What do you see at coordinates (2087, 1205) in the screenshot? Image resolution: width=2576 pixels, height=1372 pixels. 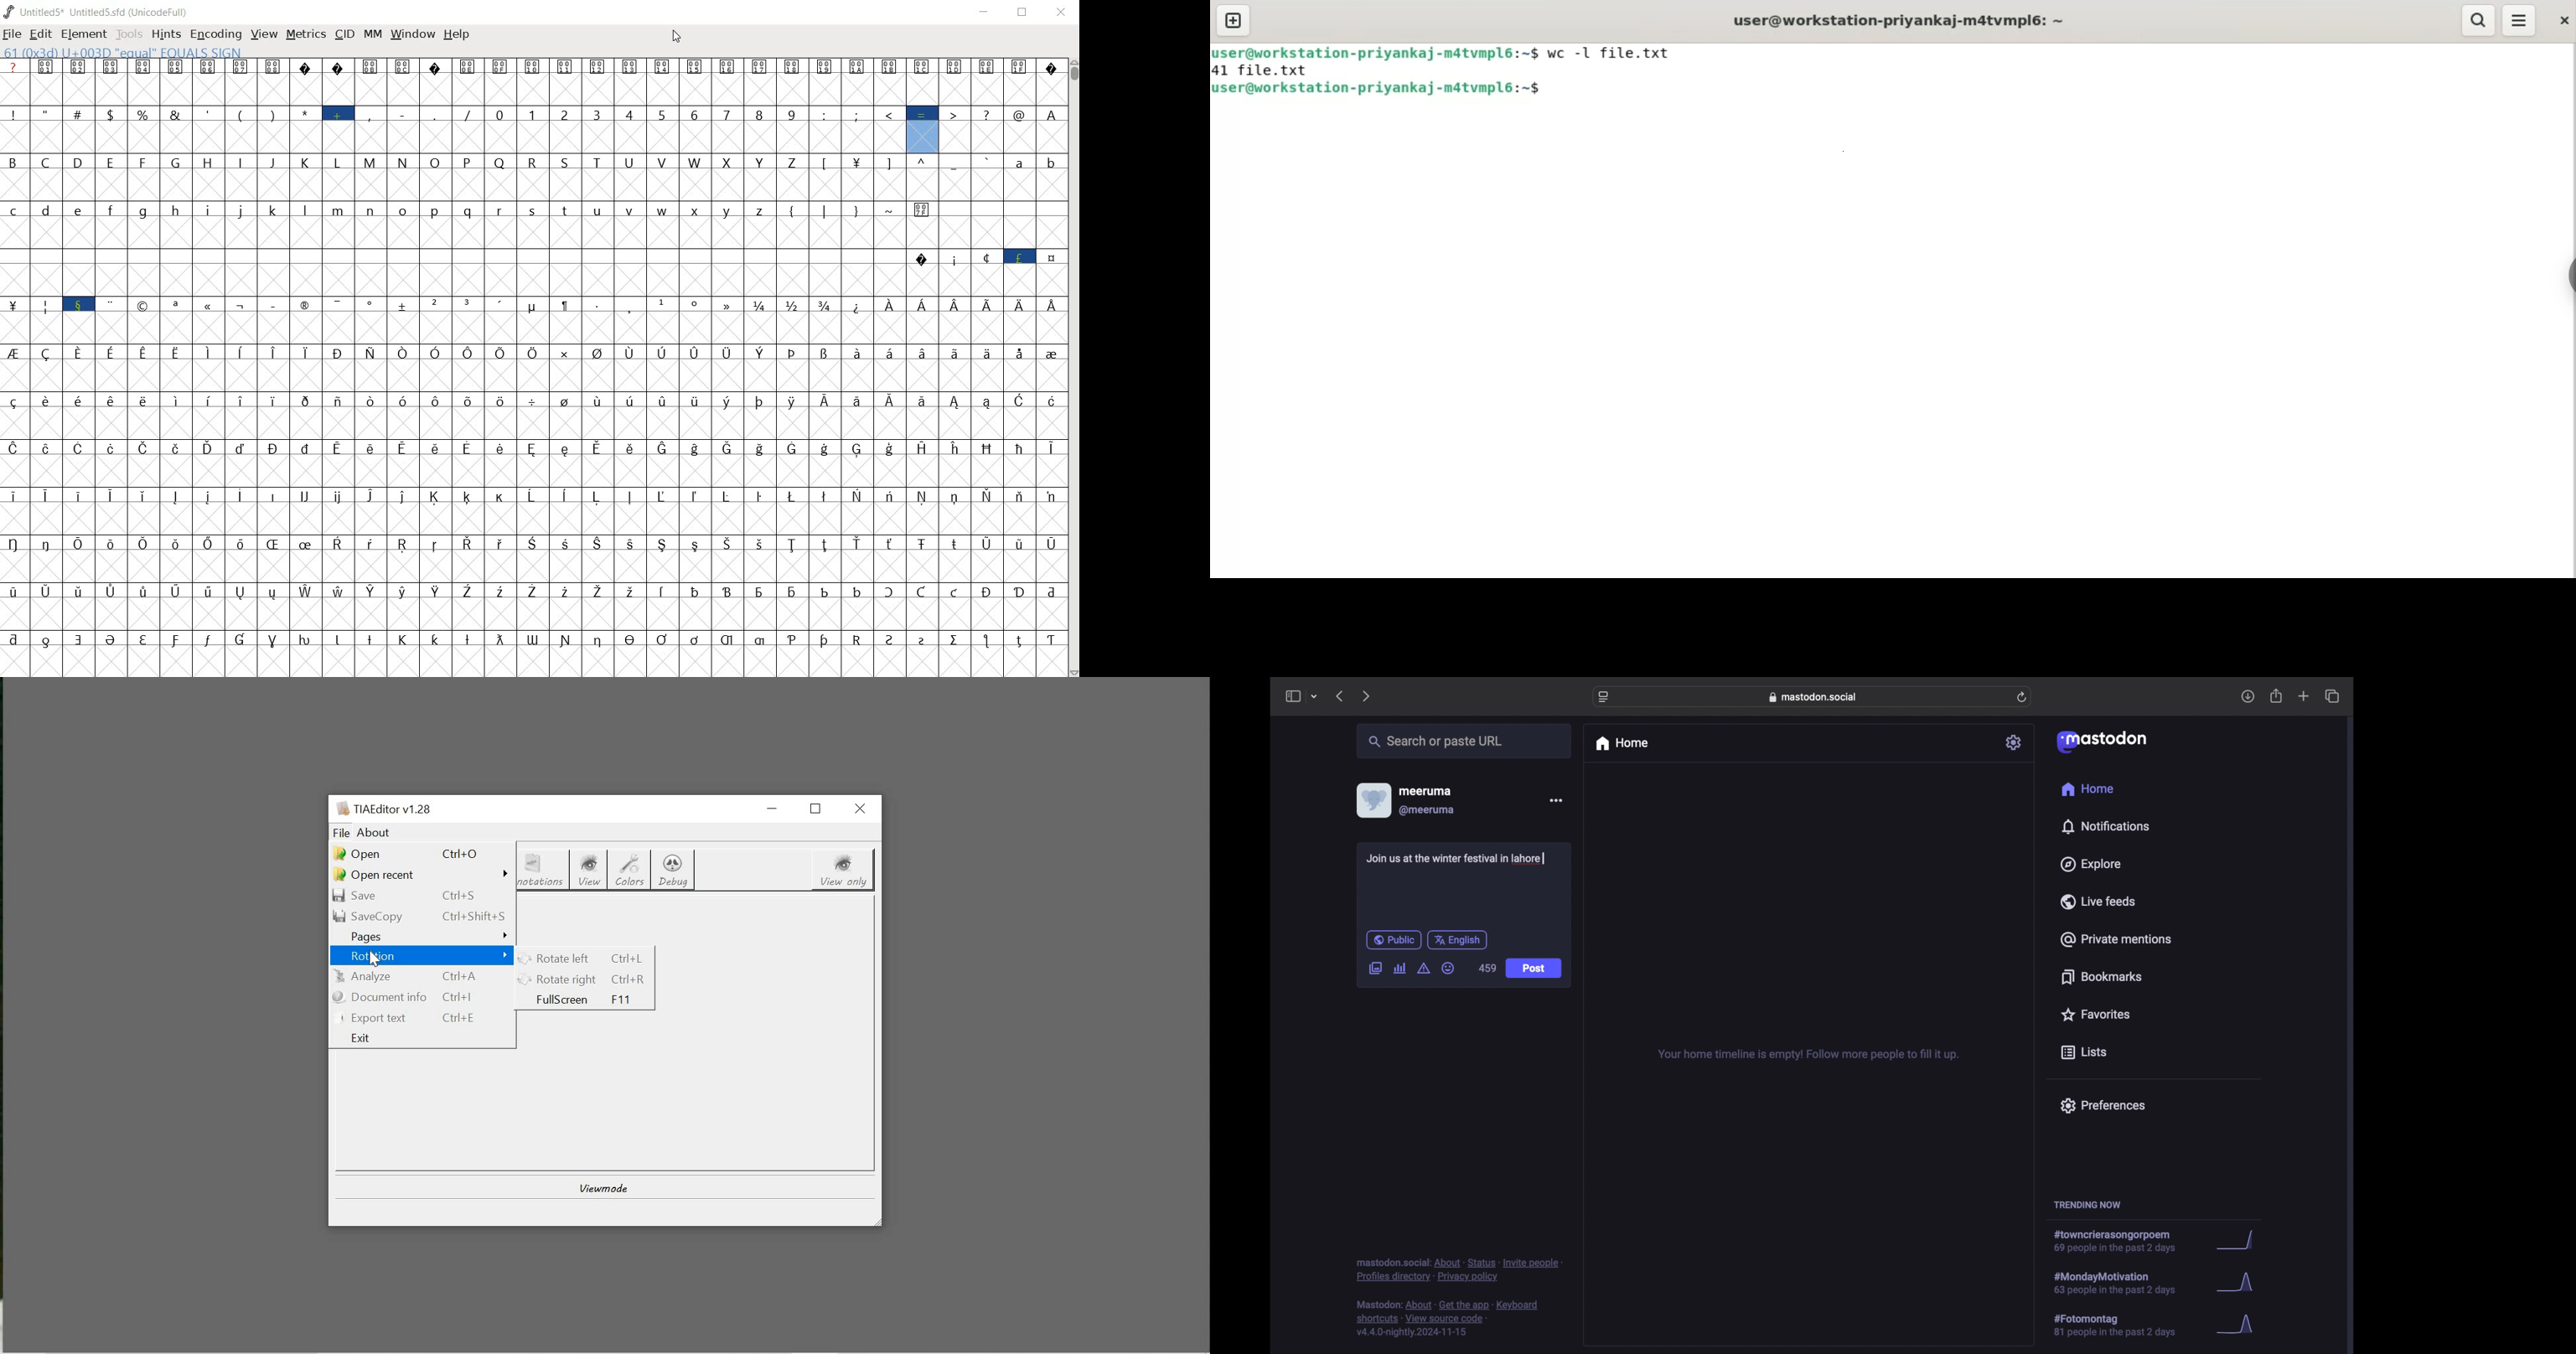 I see `trending now` at bounding box center [2087, 1205].